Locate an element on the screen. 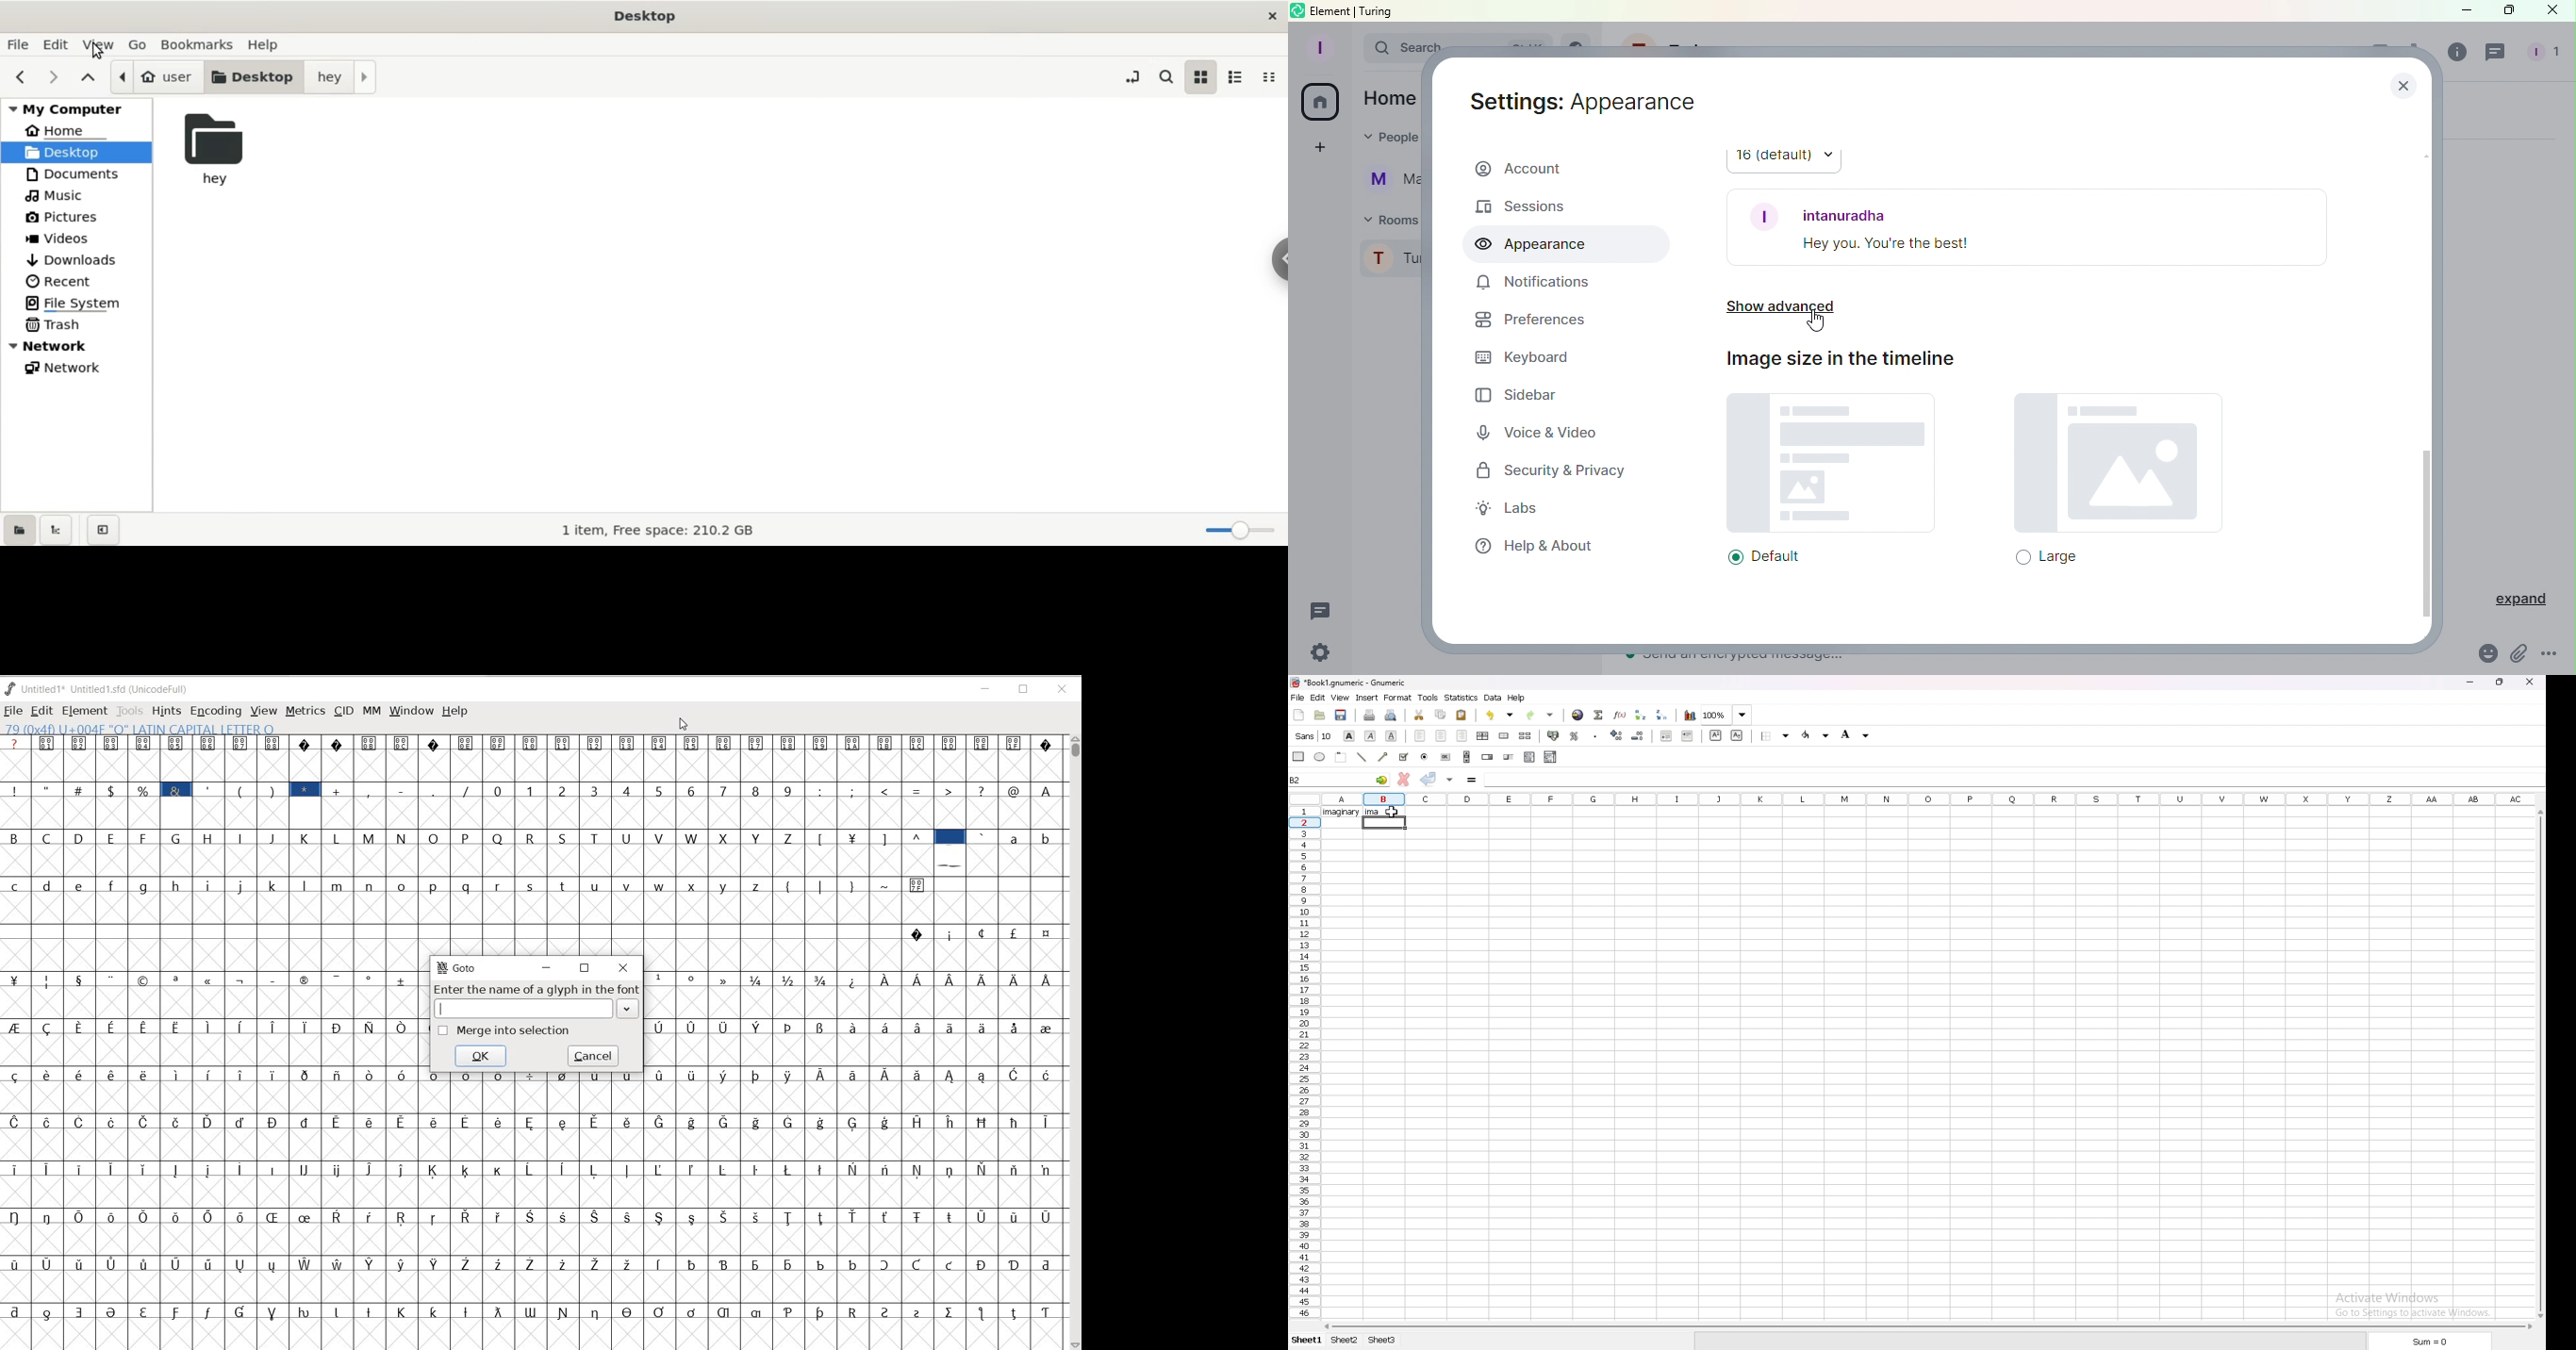 The height and width of the screenshot is (1372, 2576). ellipse is located at coordinates (1319, 758).